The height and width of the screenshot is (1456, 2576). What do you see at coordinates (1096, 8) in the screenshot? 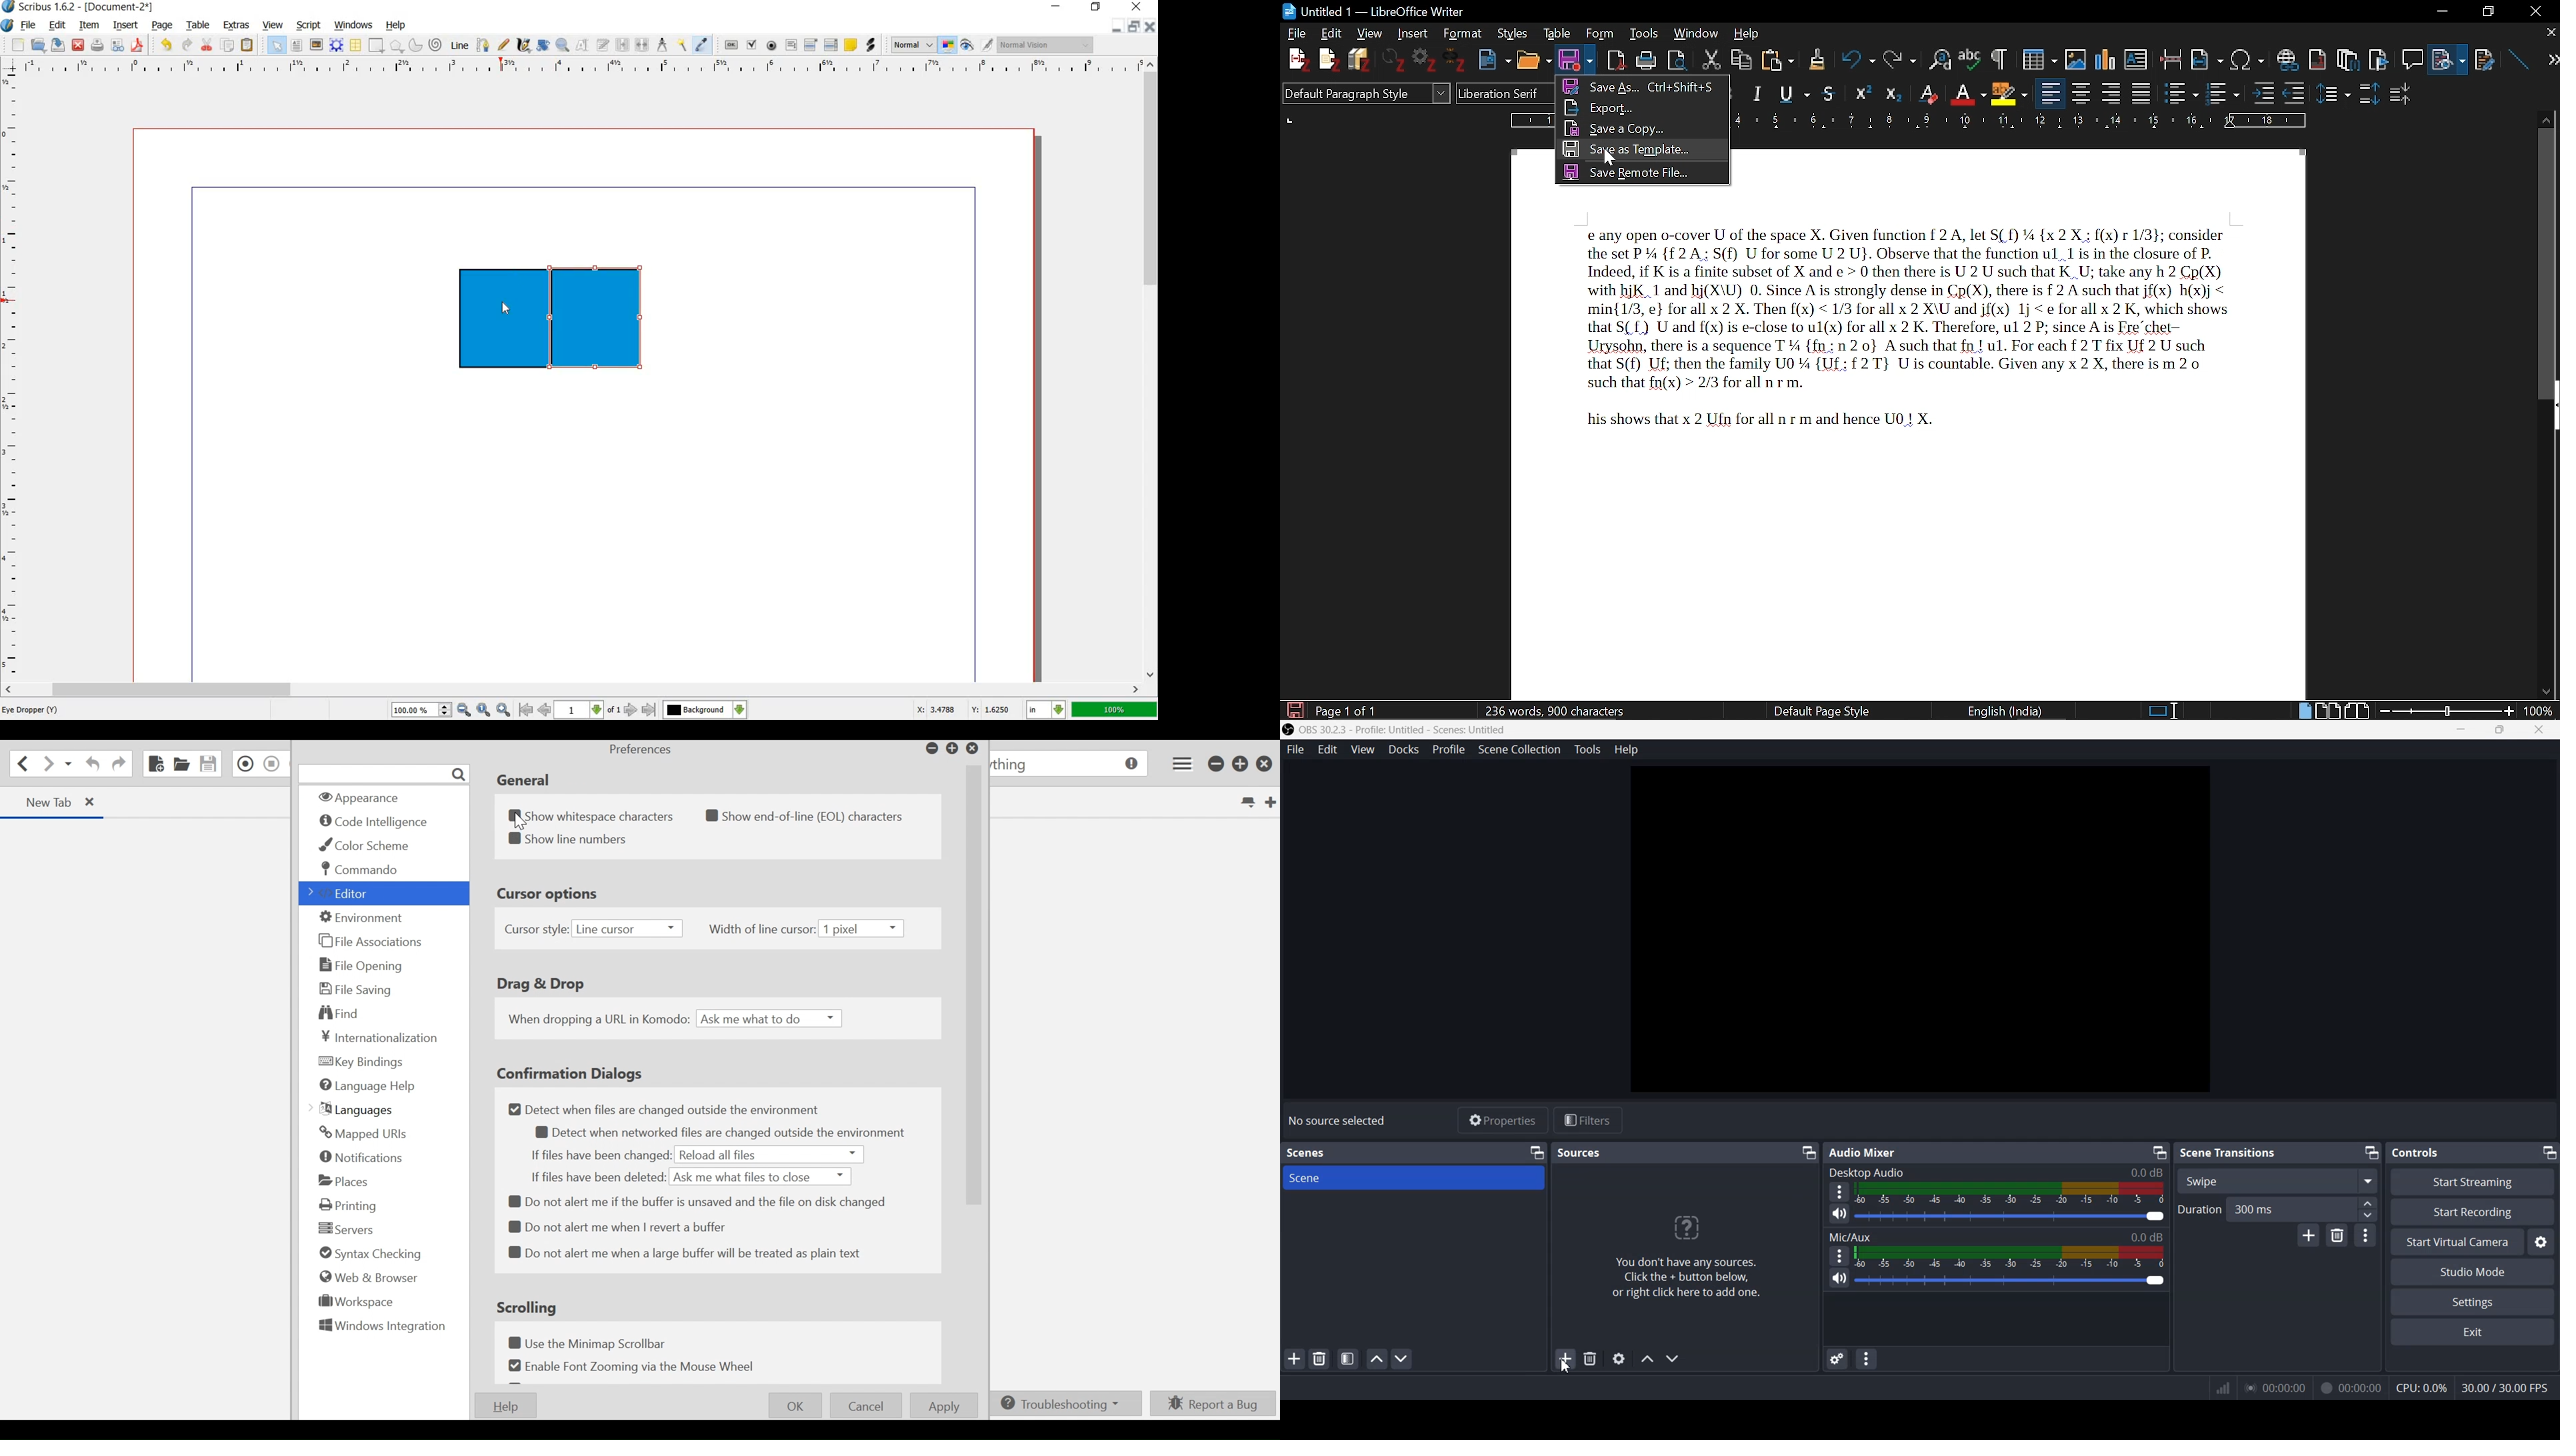
I see `restore` at bounding box center [1096, 8].